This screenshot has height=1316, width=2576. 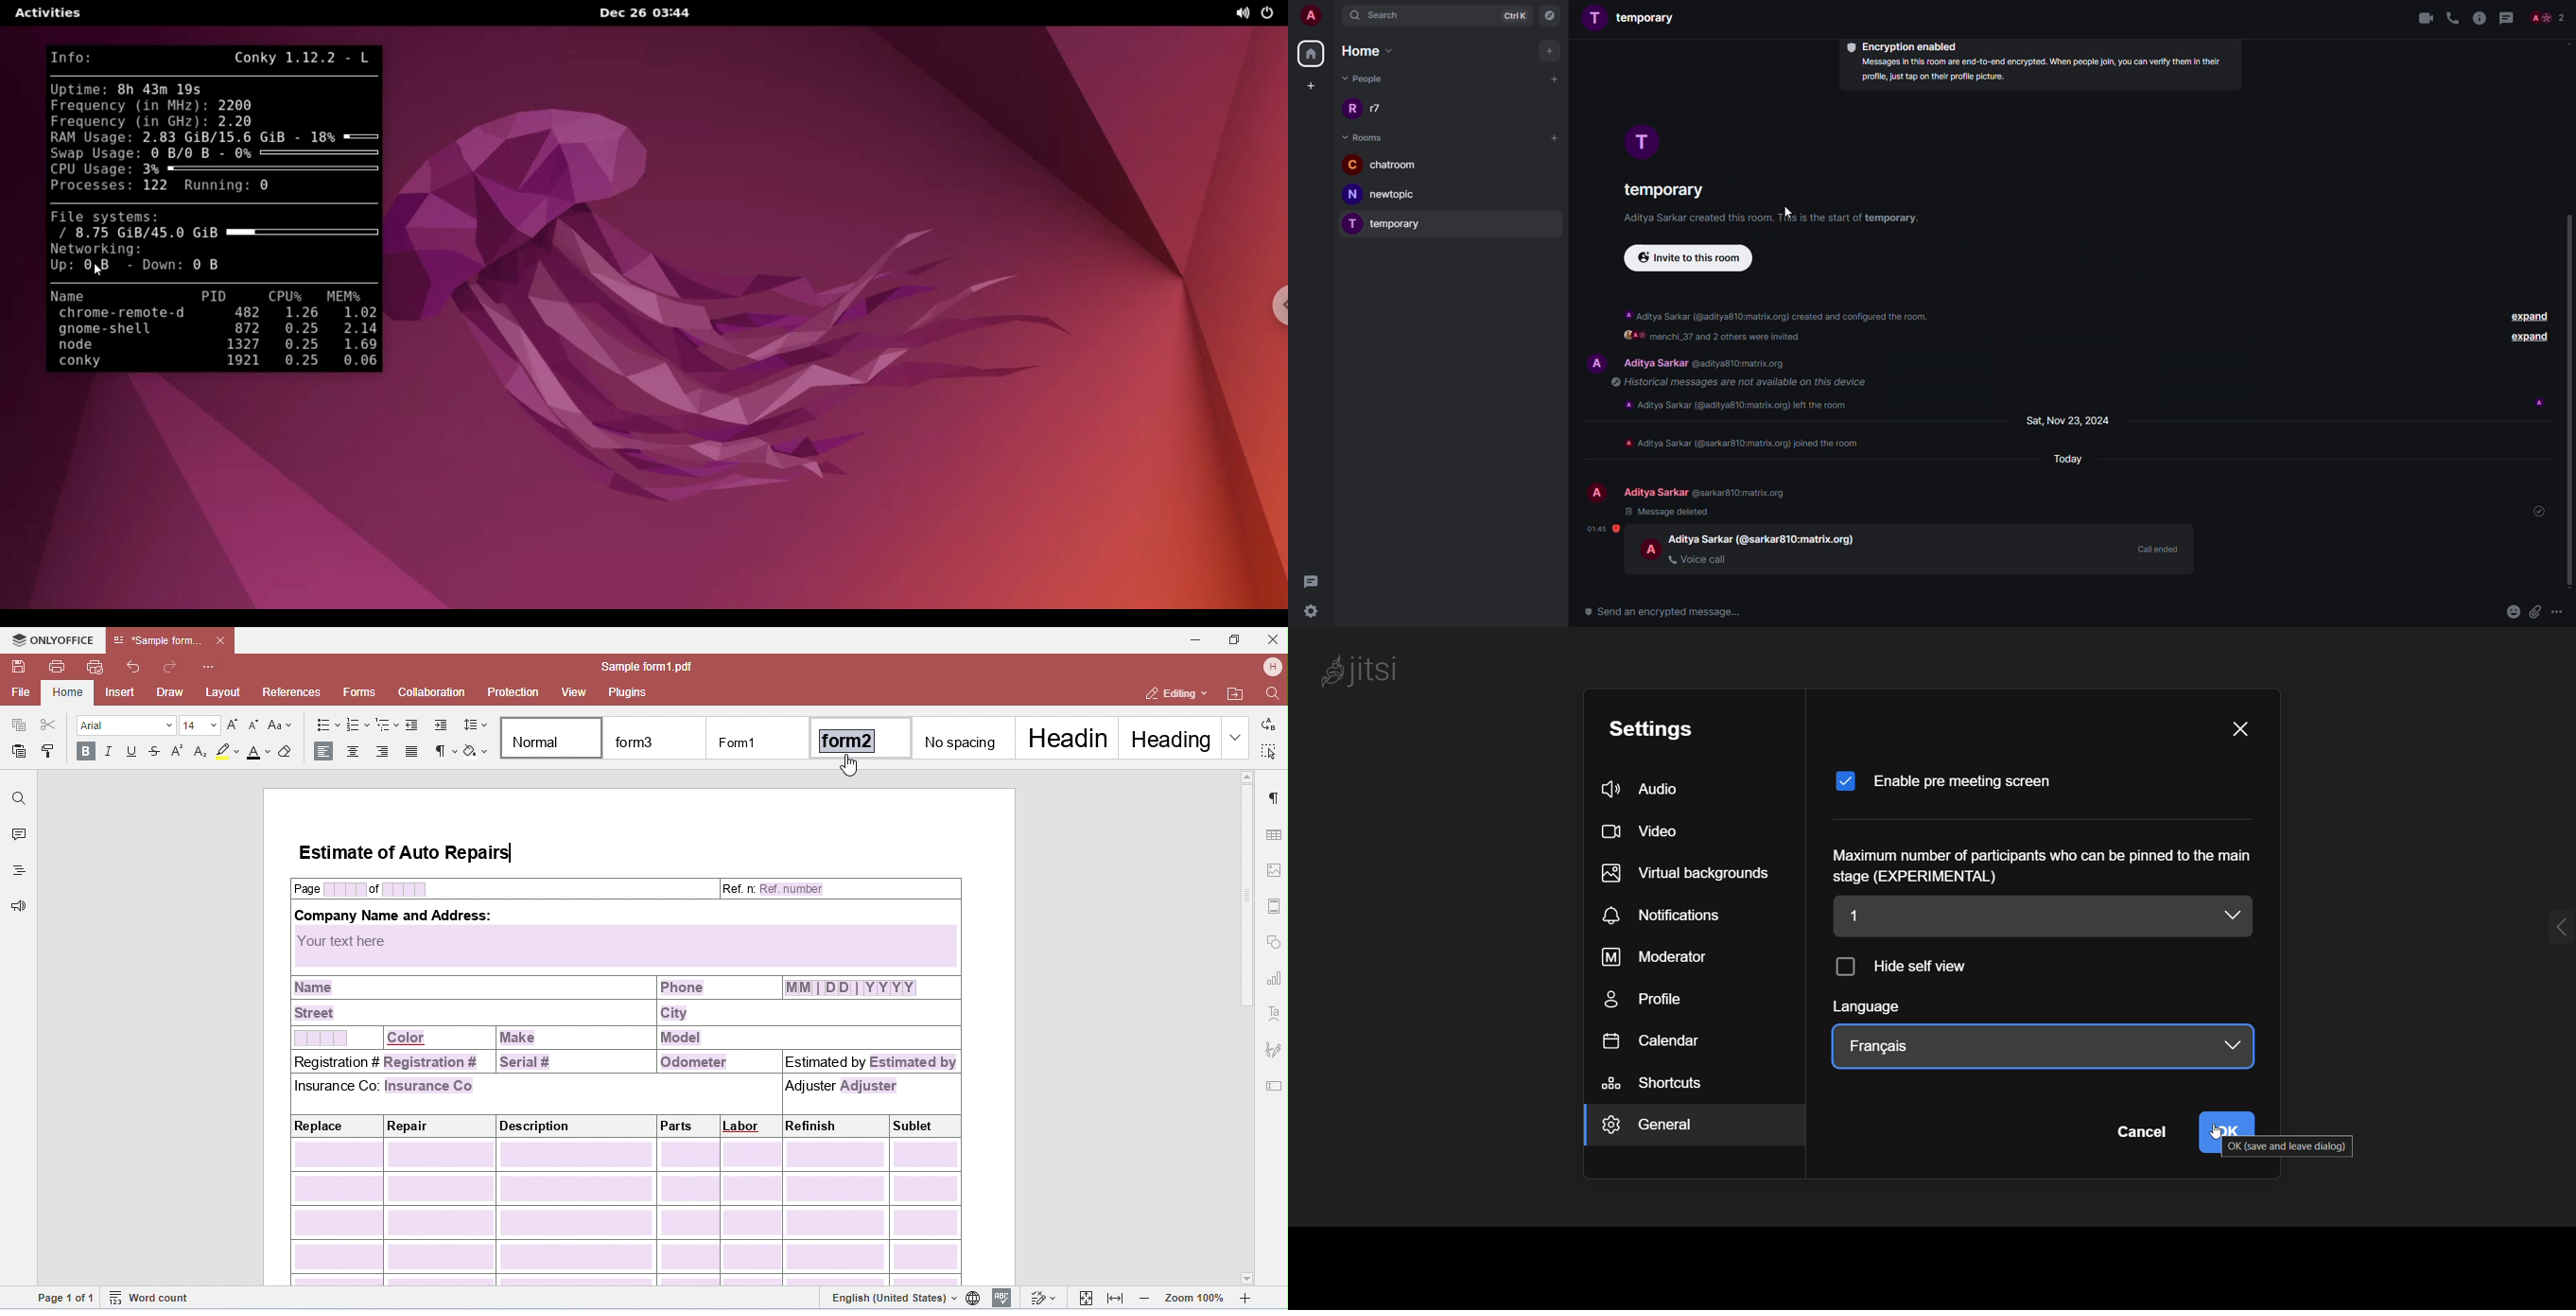 What do you see at coordinates (2536, 512) in the screenshot?
I see `sent` at bounding box center [2536, 512].